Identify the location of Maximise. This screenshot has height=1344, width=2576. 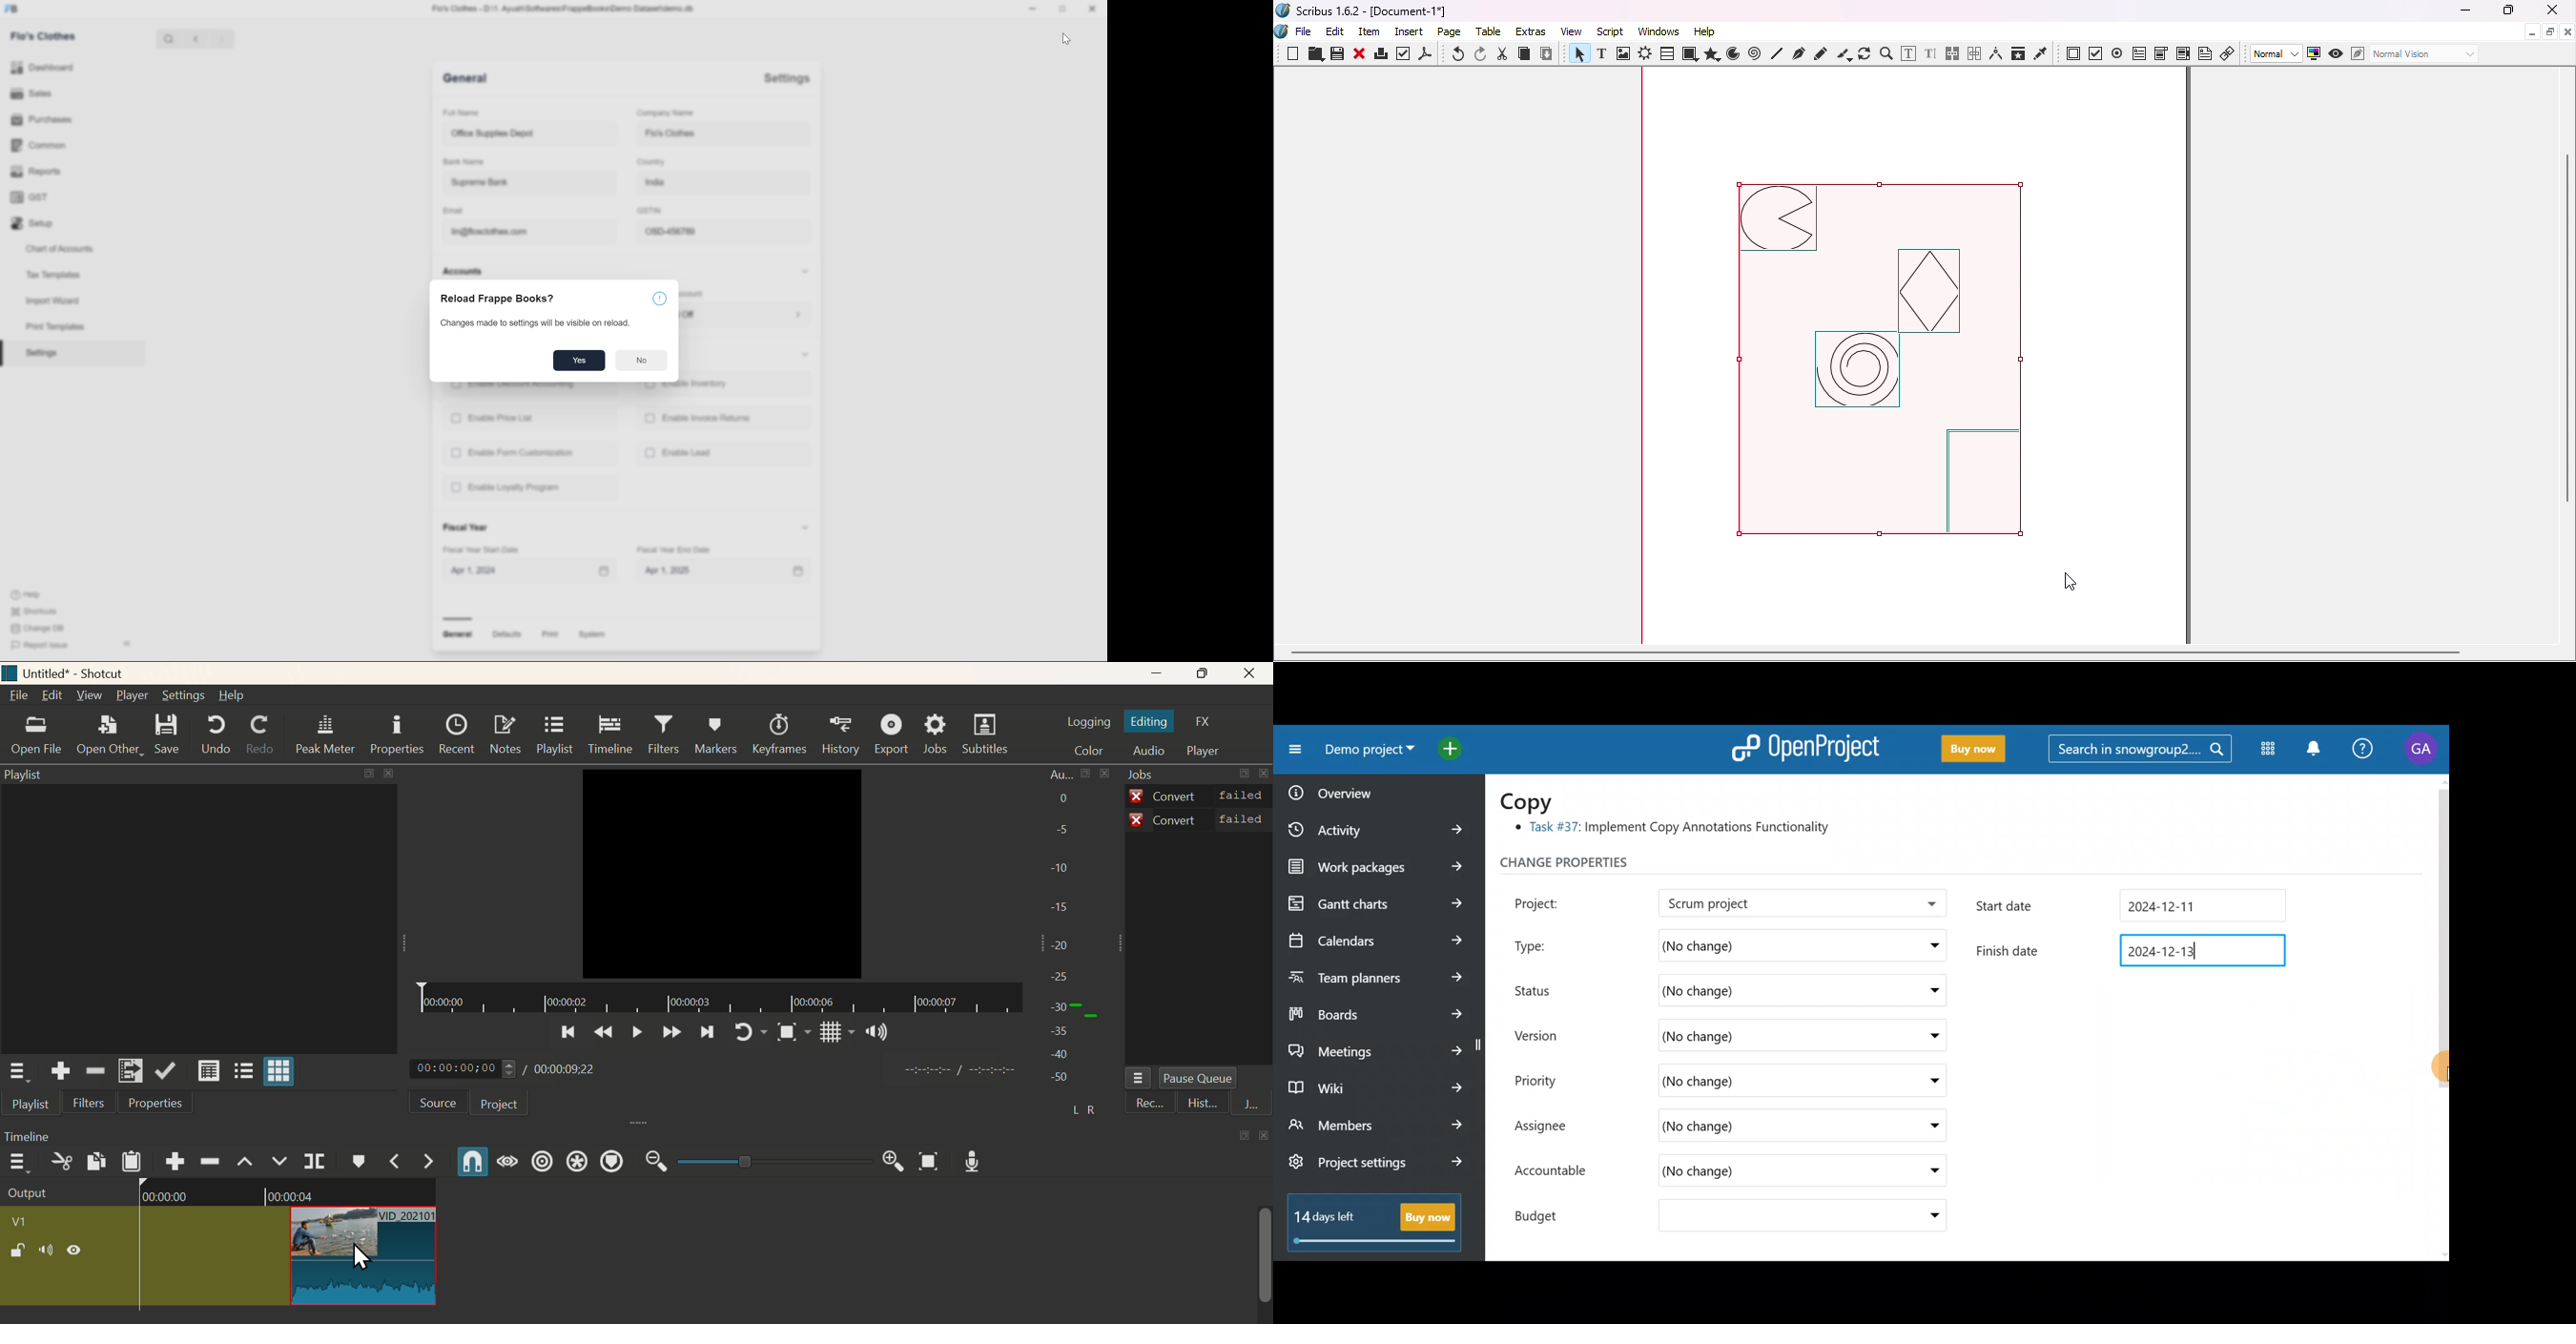
(1208, 674).